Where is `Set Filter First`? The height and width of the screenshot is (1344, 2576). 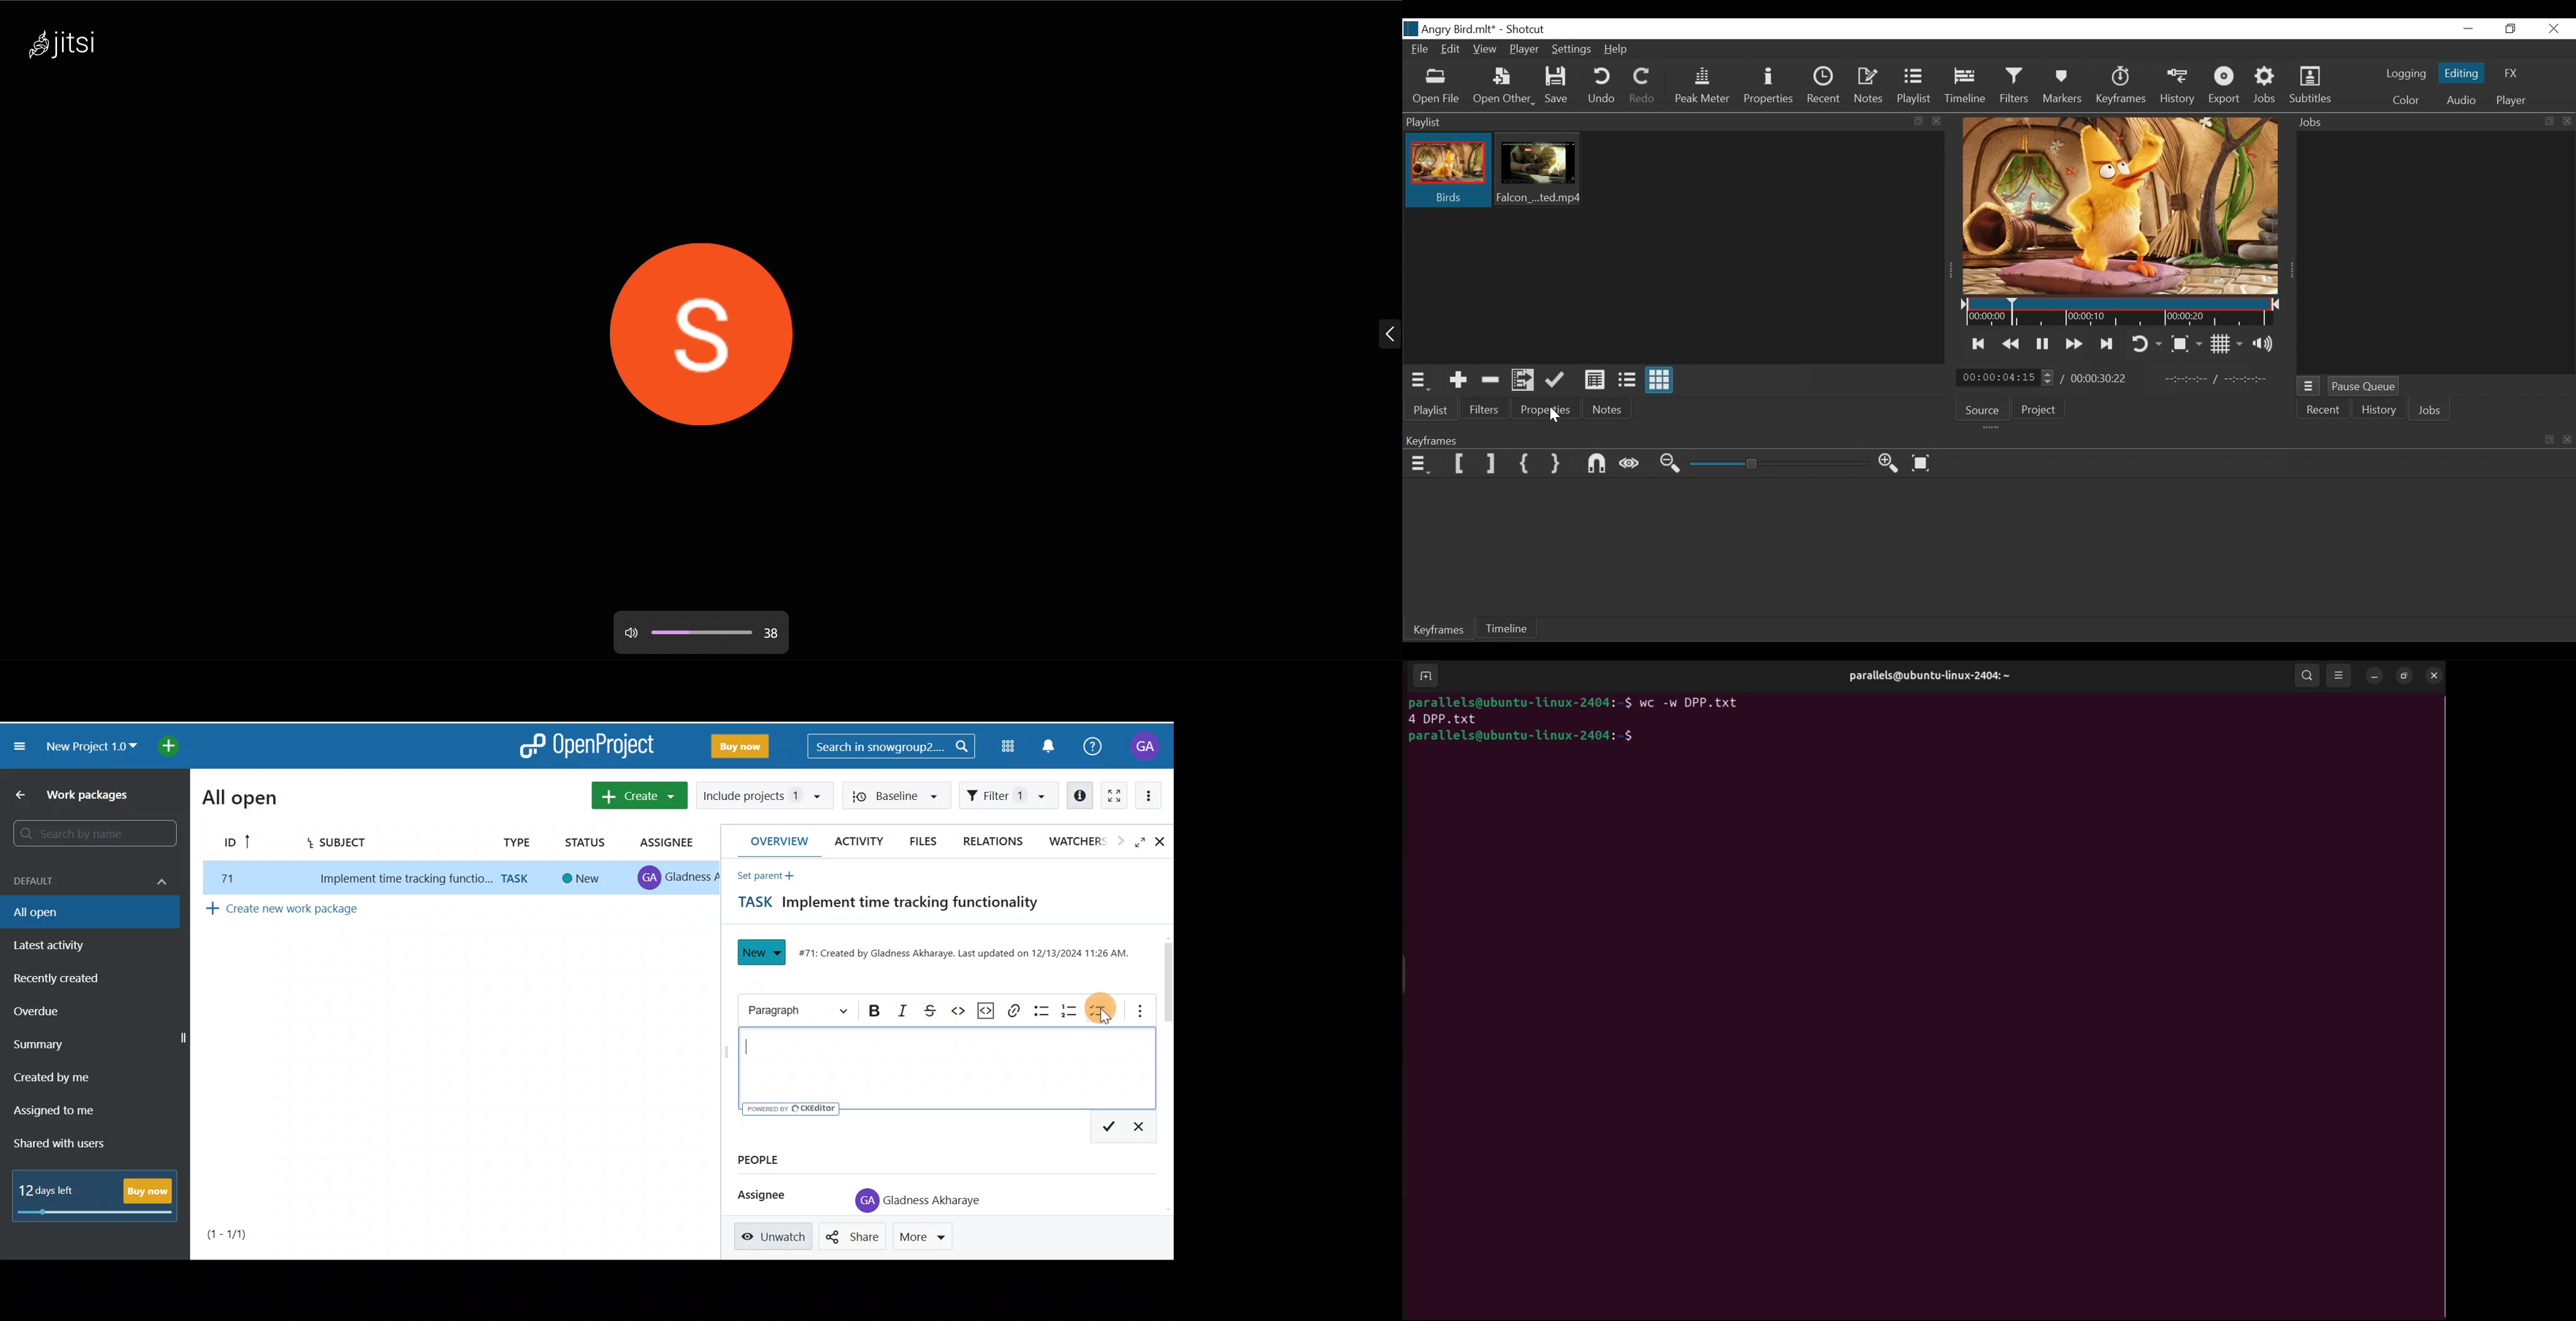 Set Filter First is located at coordinates (1459, 464).